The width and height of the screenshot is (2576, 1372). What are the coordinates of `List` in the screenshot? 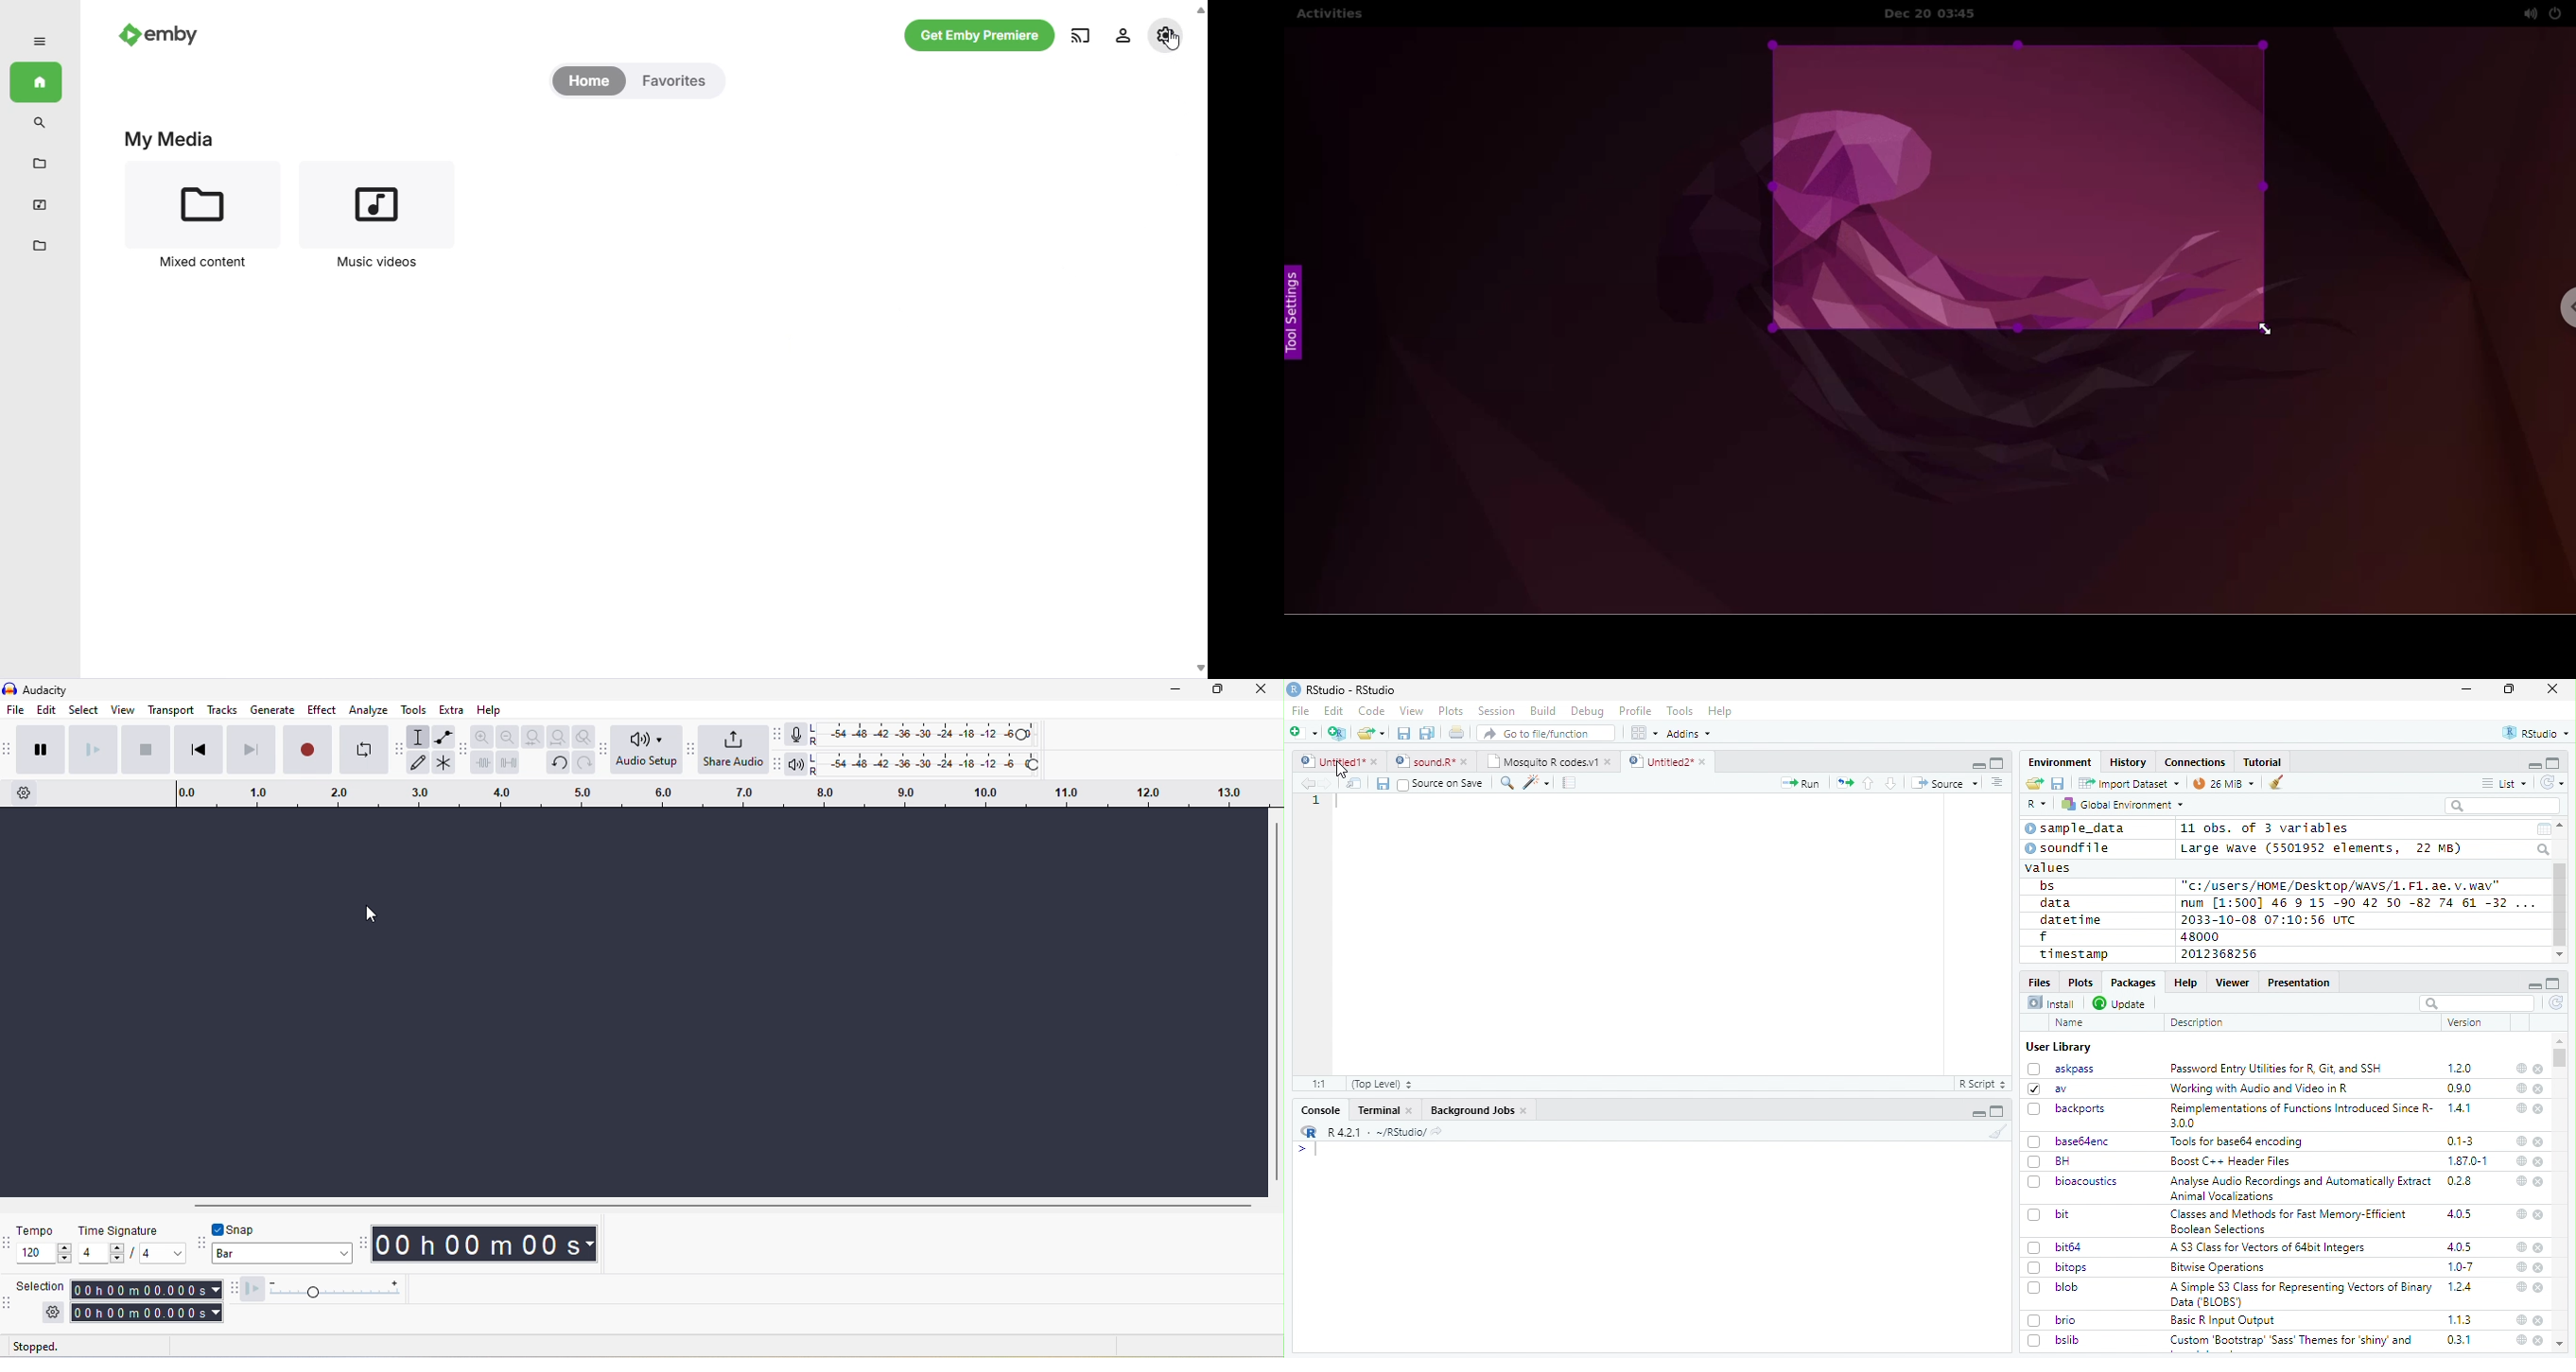 It's located at (2505, 784).